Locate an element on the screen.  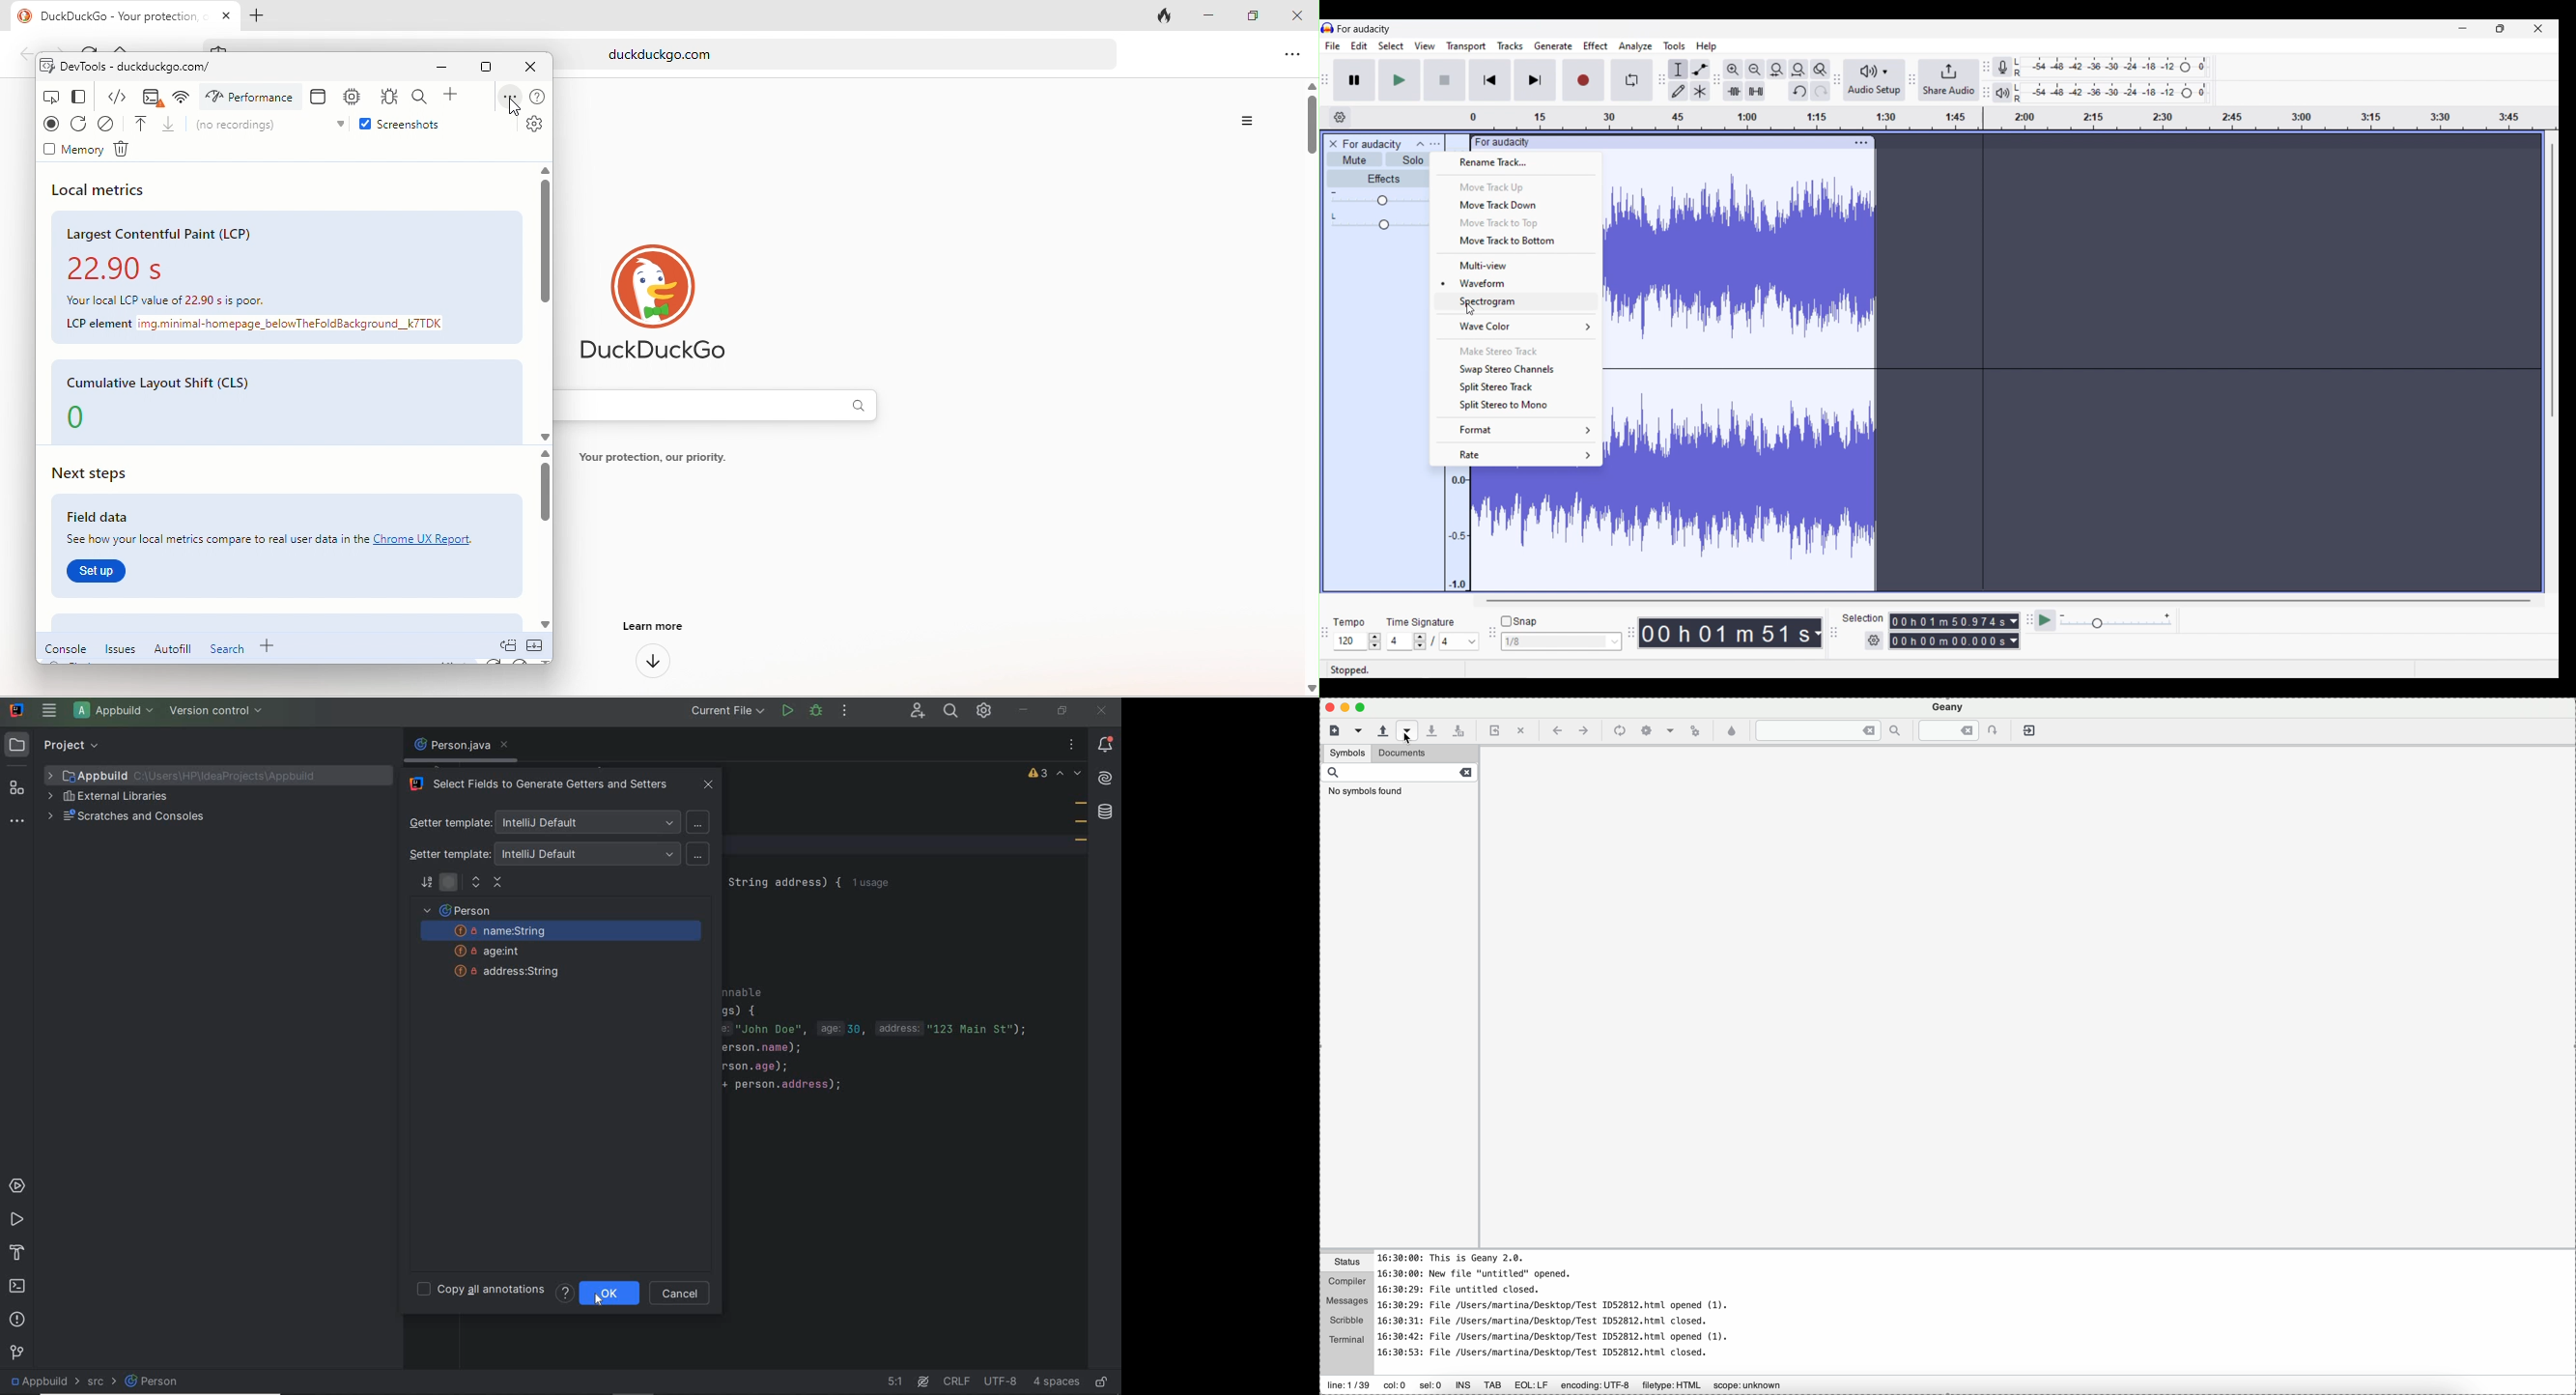
change view is located at coordinates (80, 96).